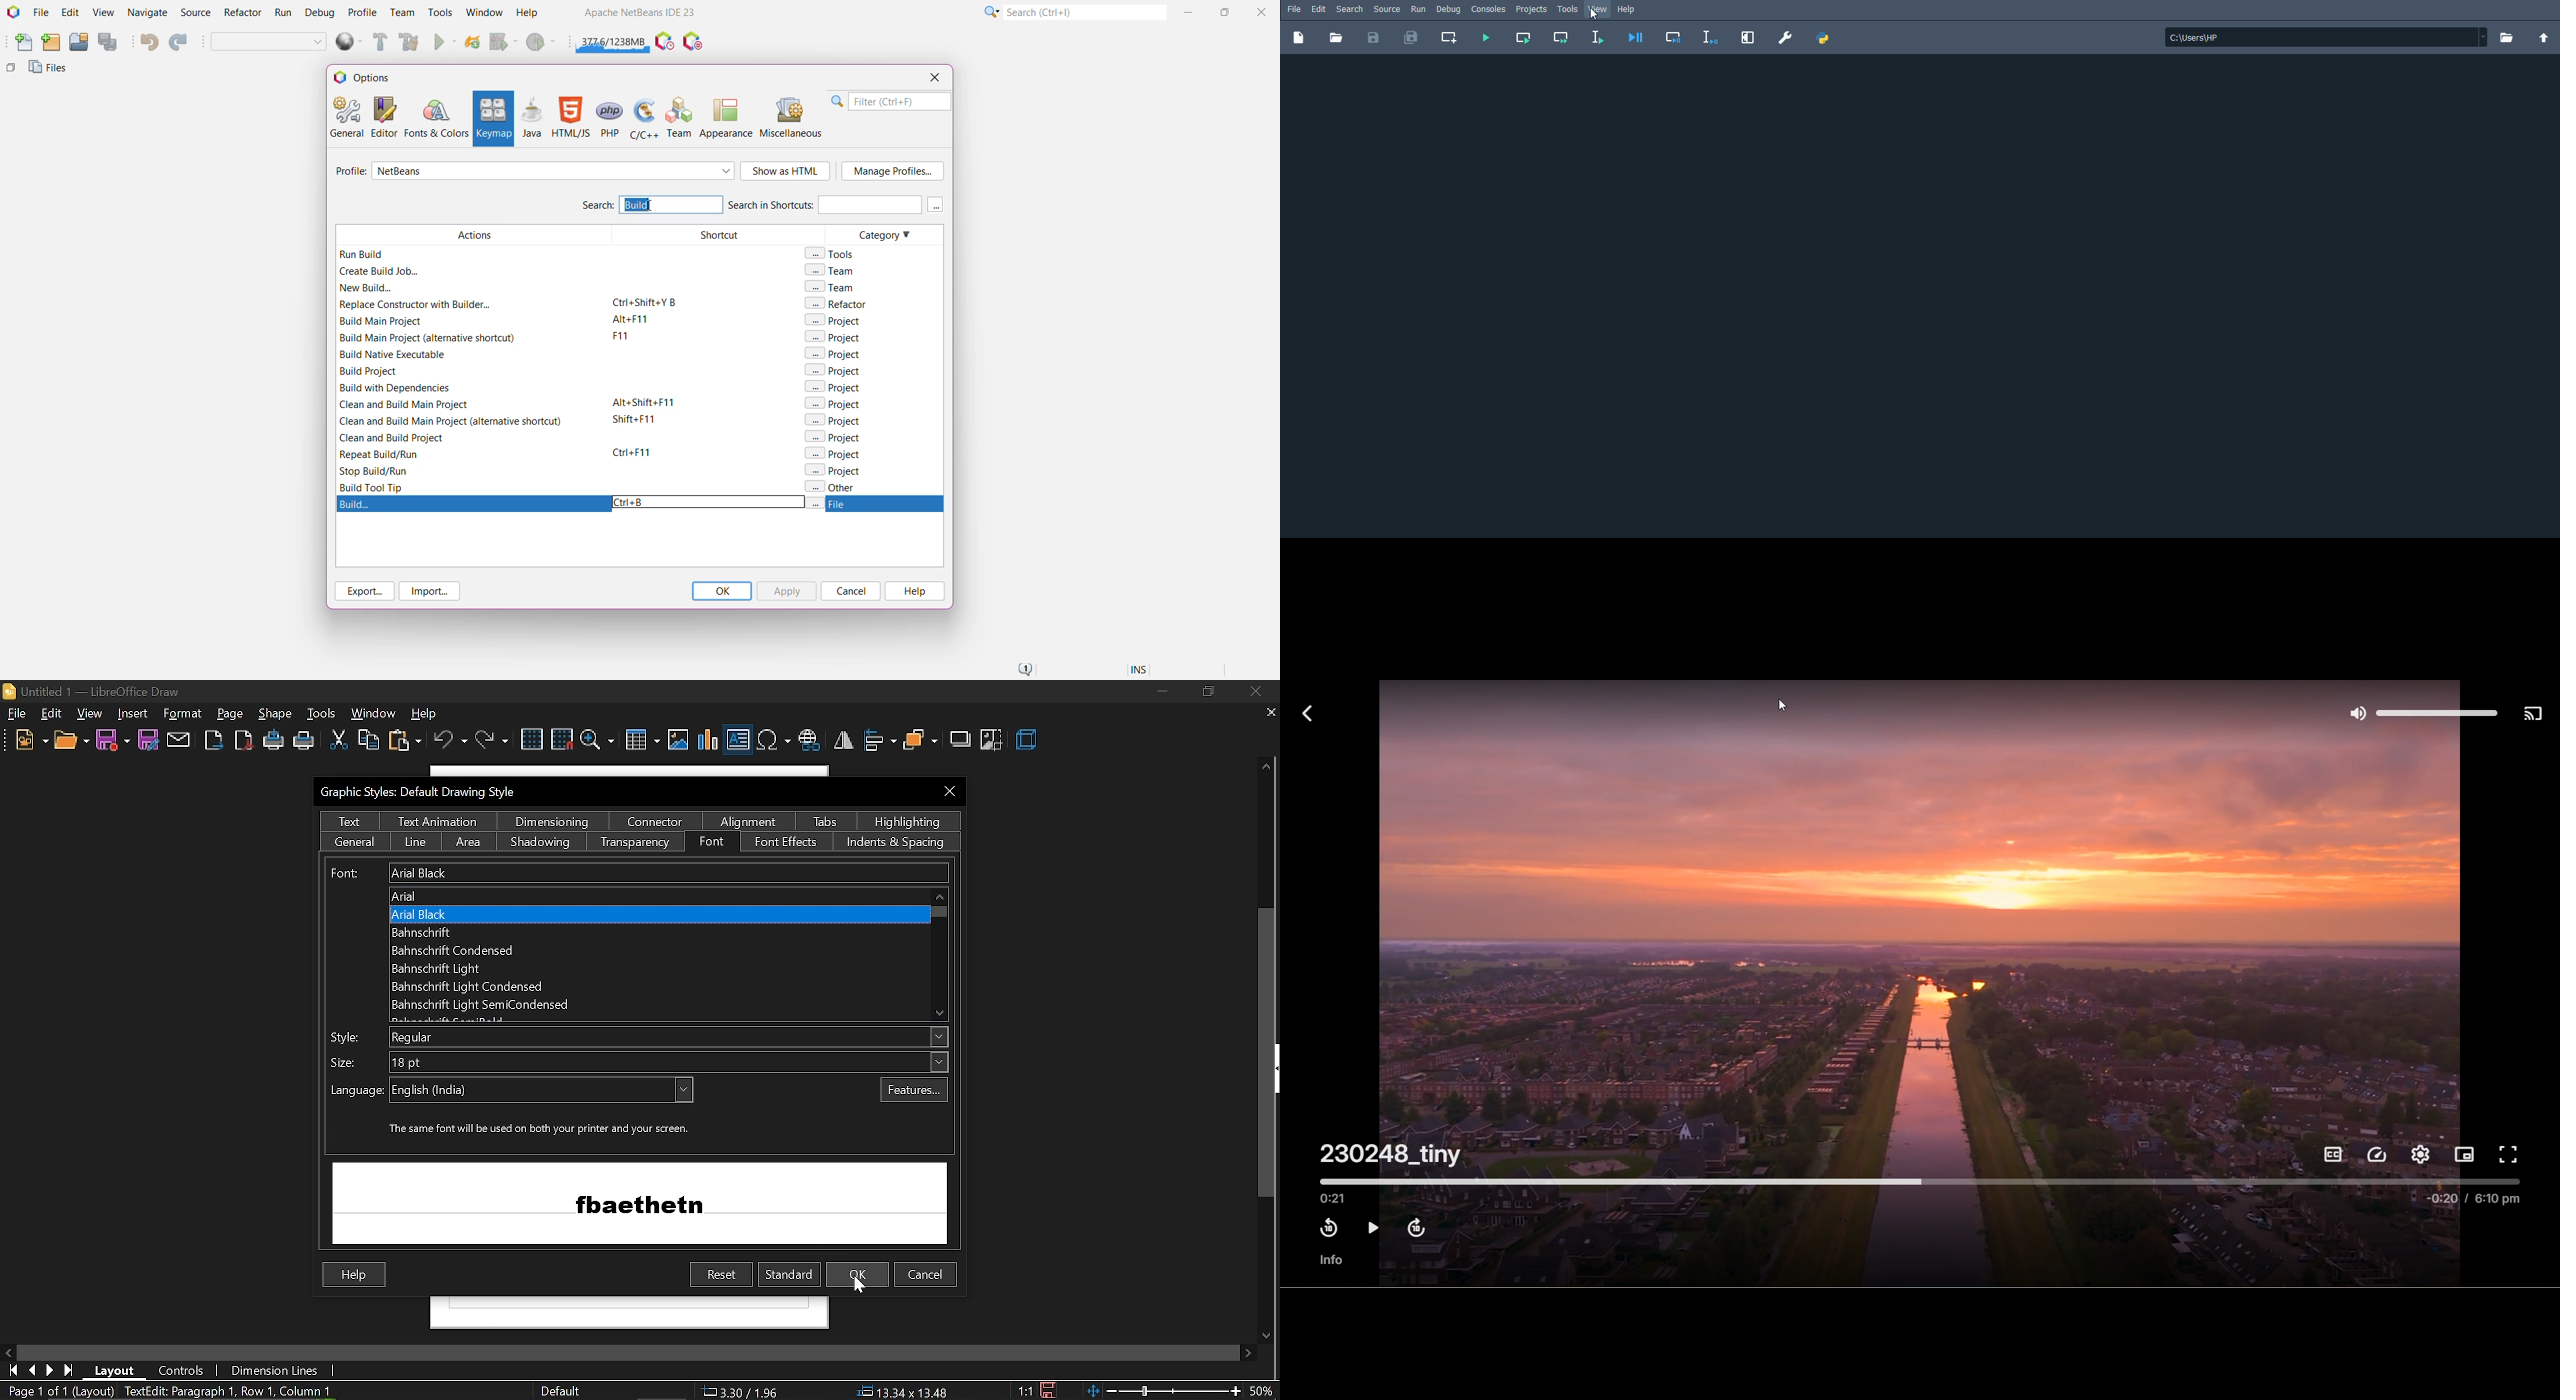 This screenshot has width=2576, height=1400. I want to click on zoom, so click(598, 739).